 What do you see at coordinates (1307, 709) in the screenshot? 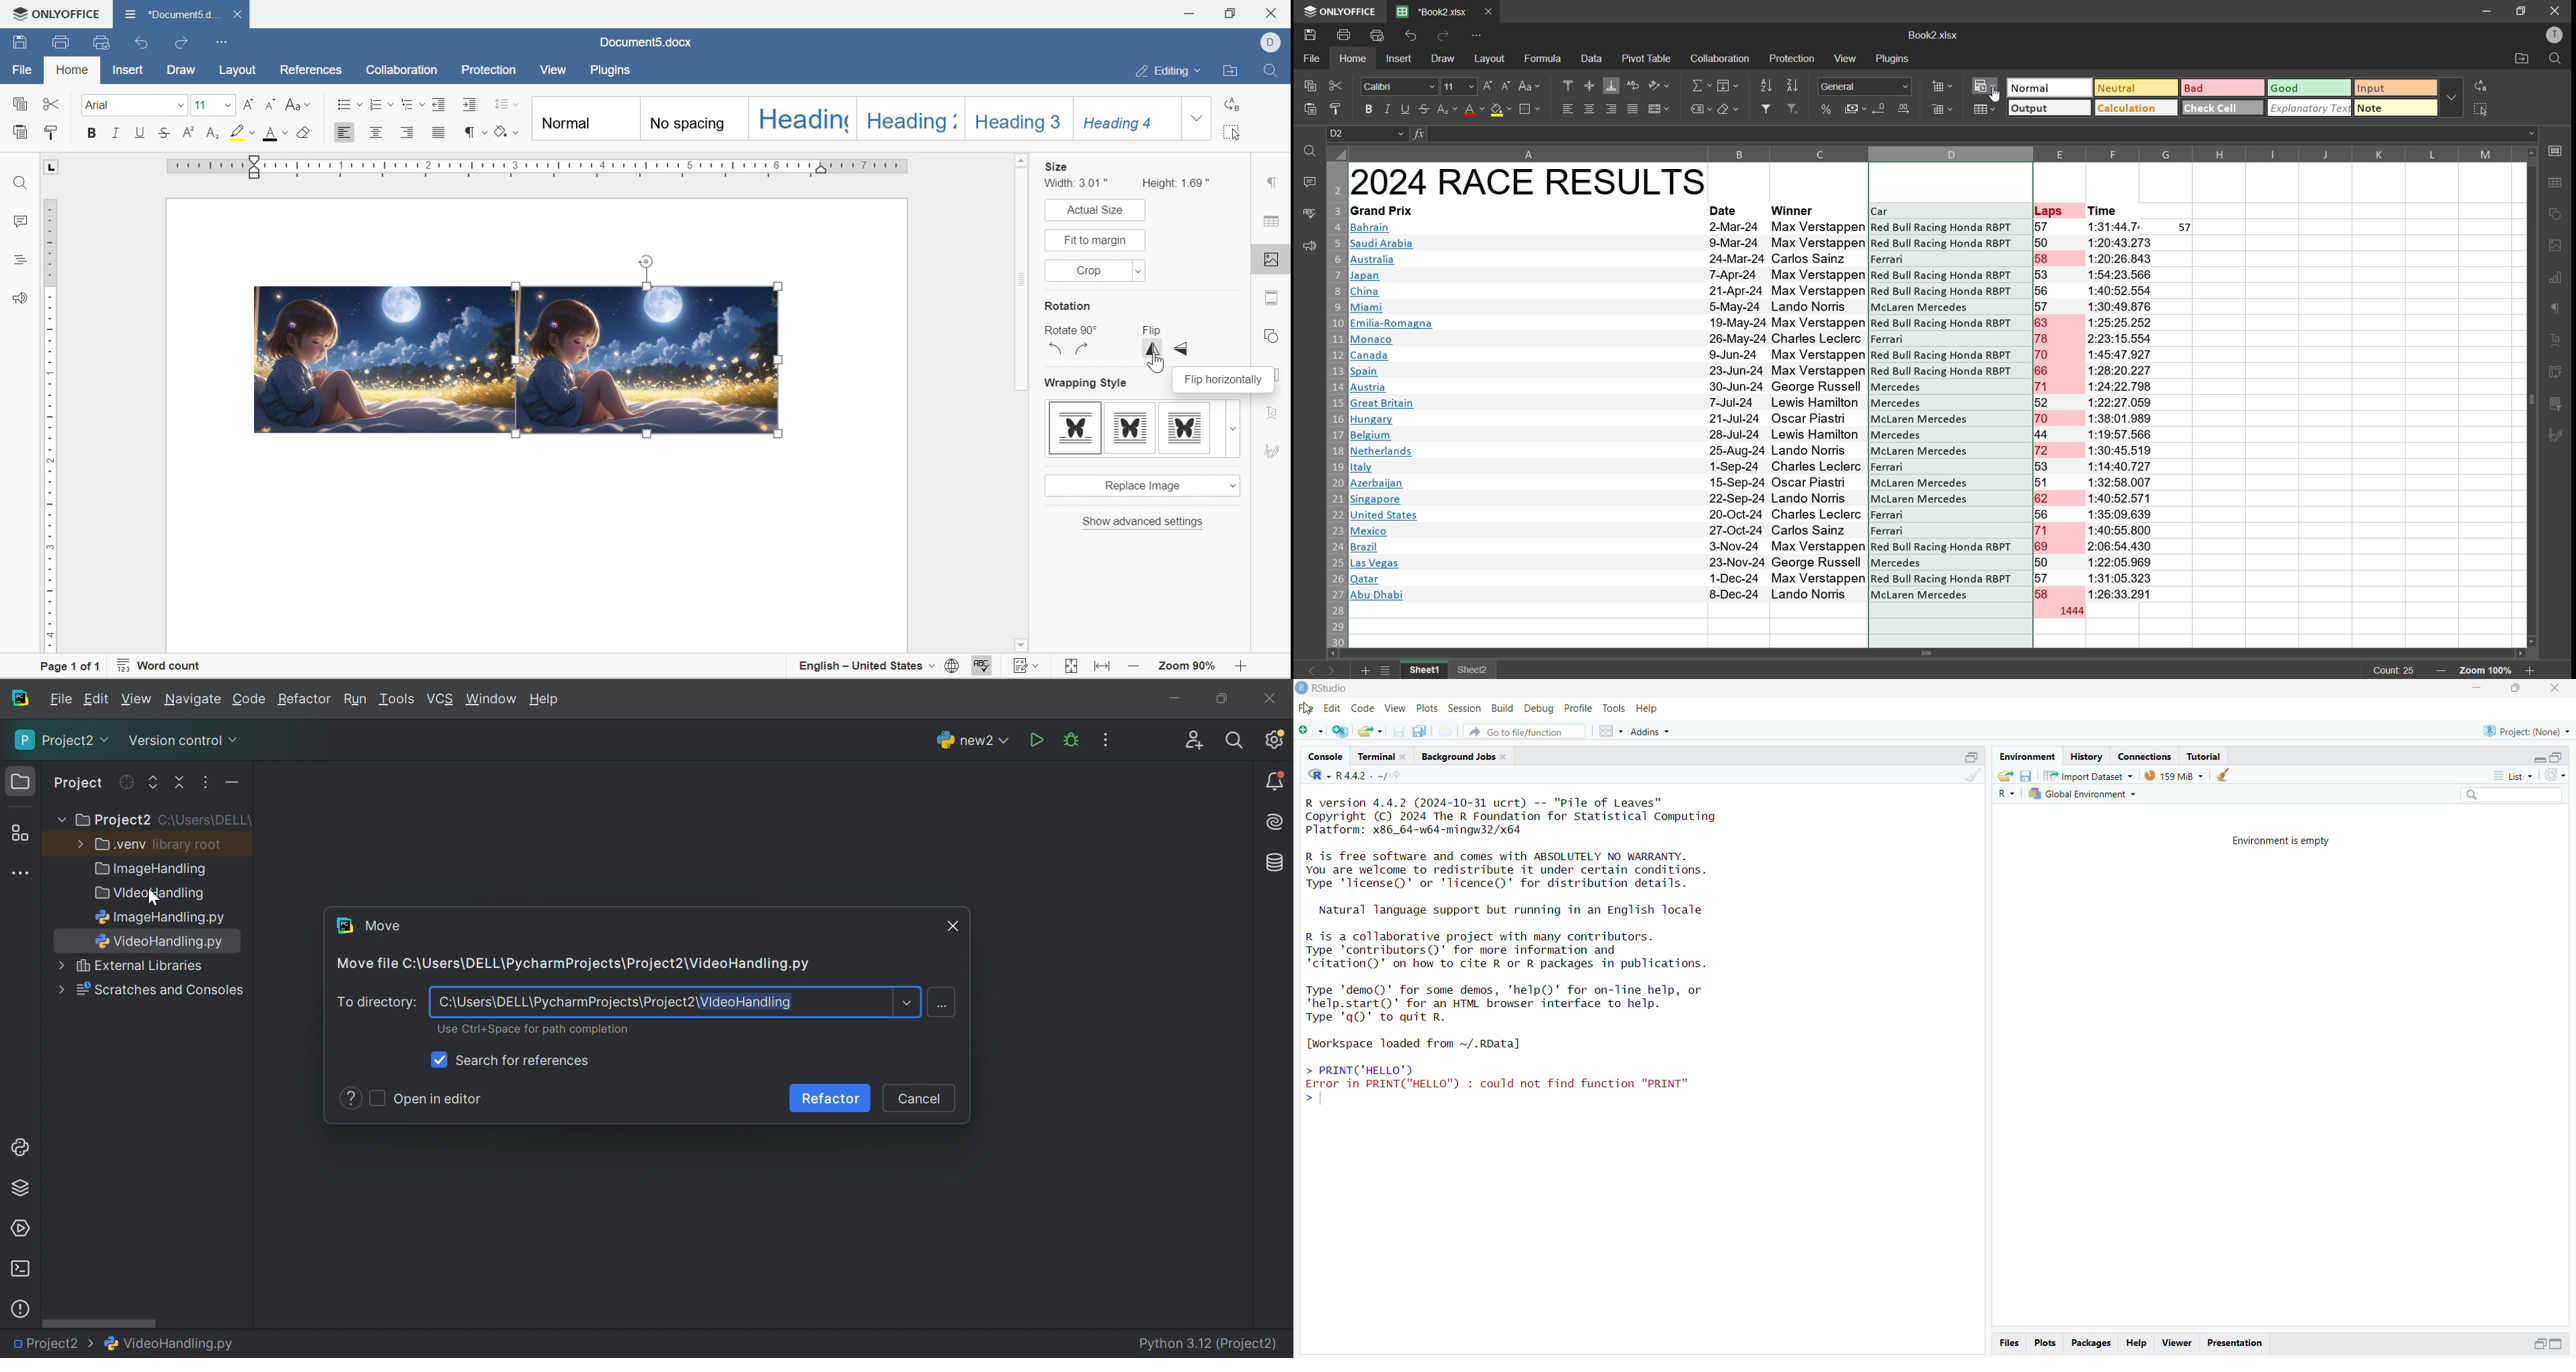
I see `file` at bounding box center [1307, 709].